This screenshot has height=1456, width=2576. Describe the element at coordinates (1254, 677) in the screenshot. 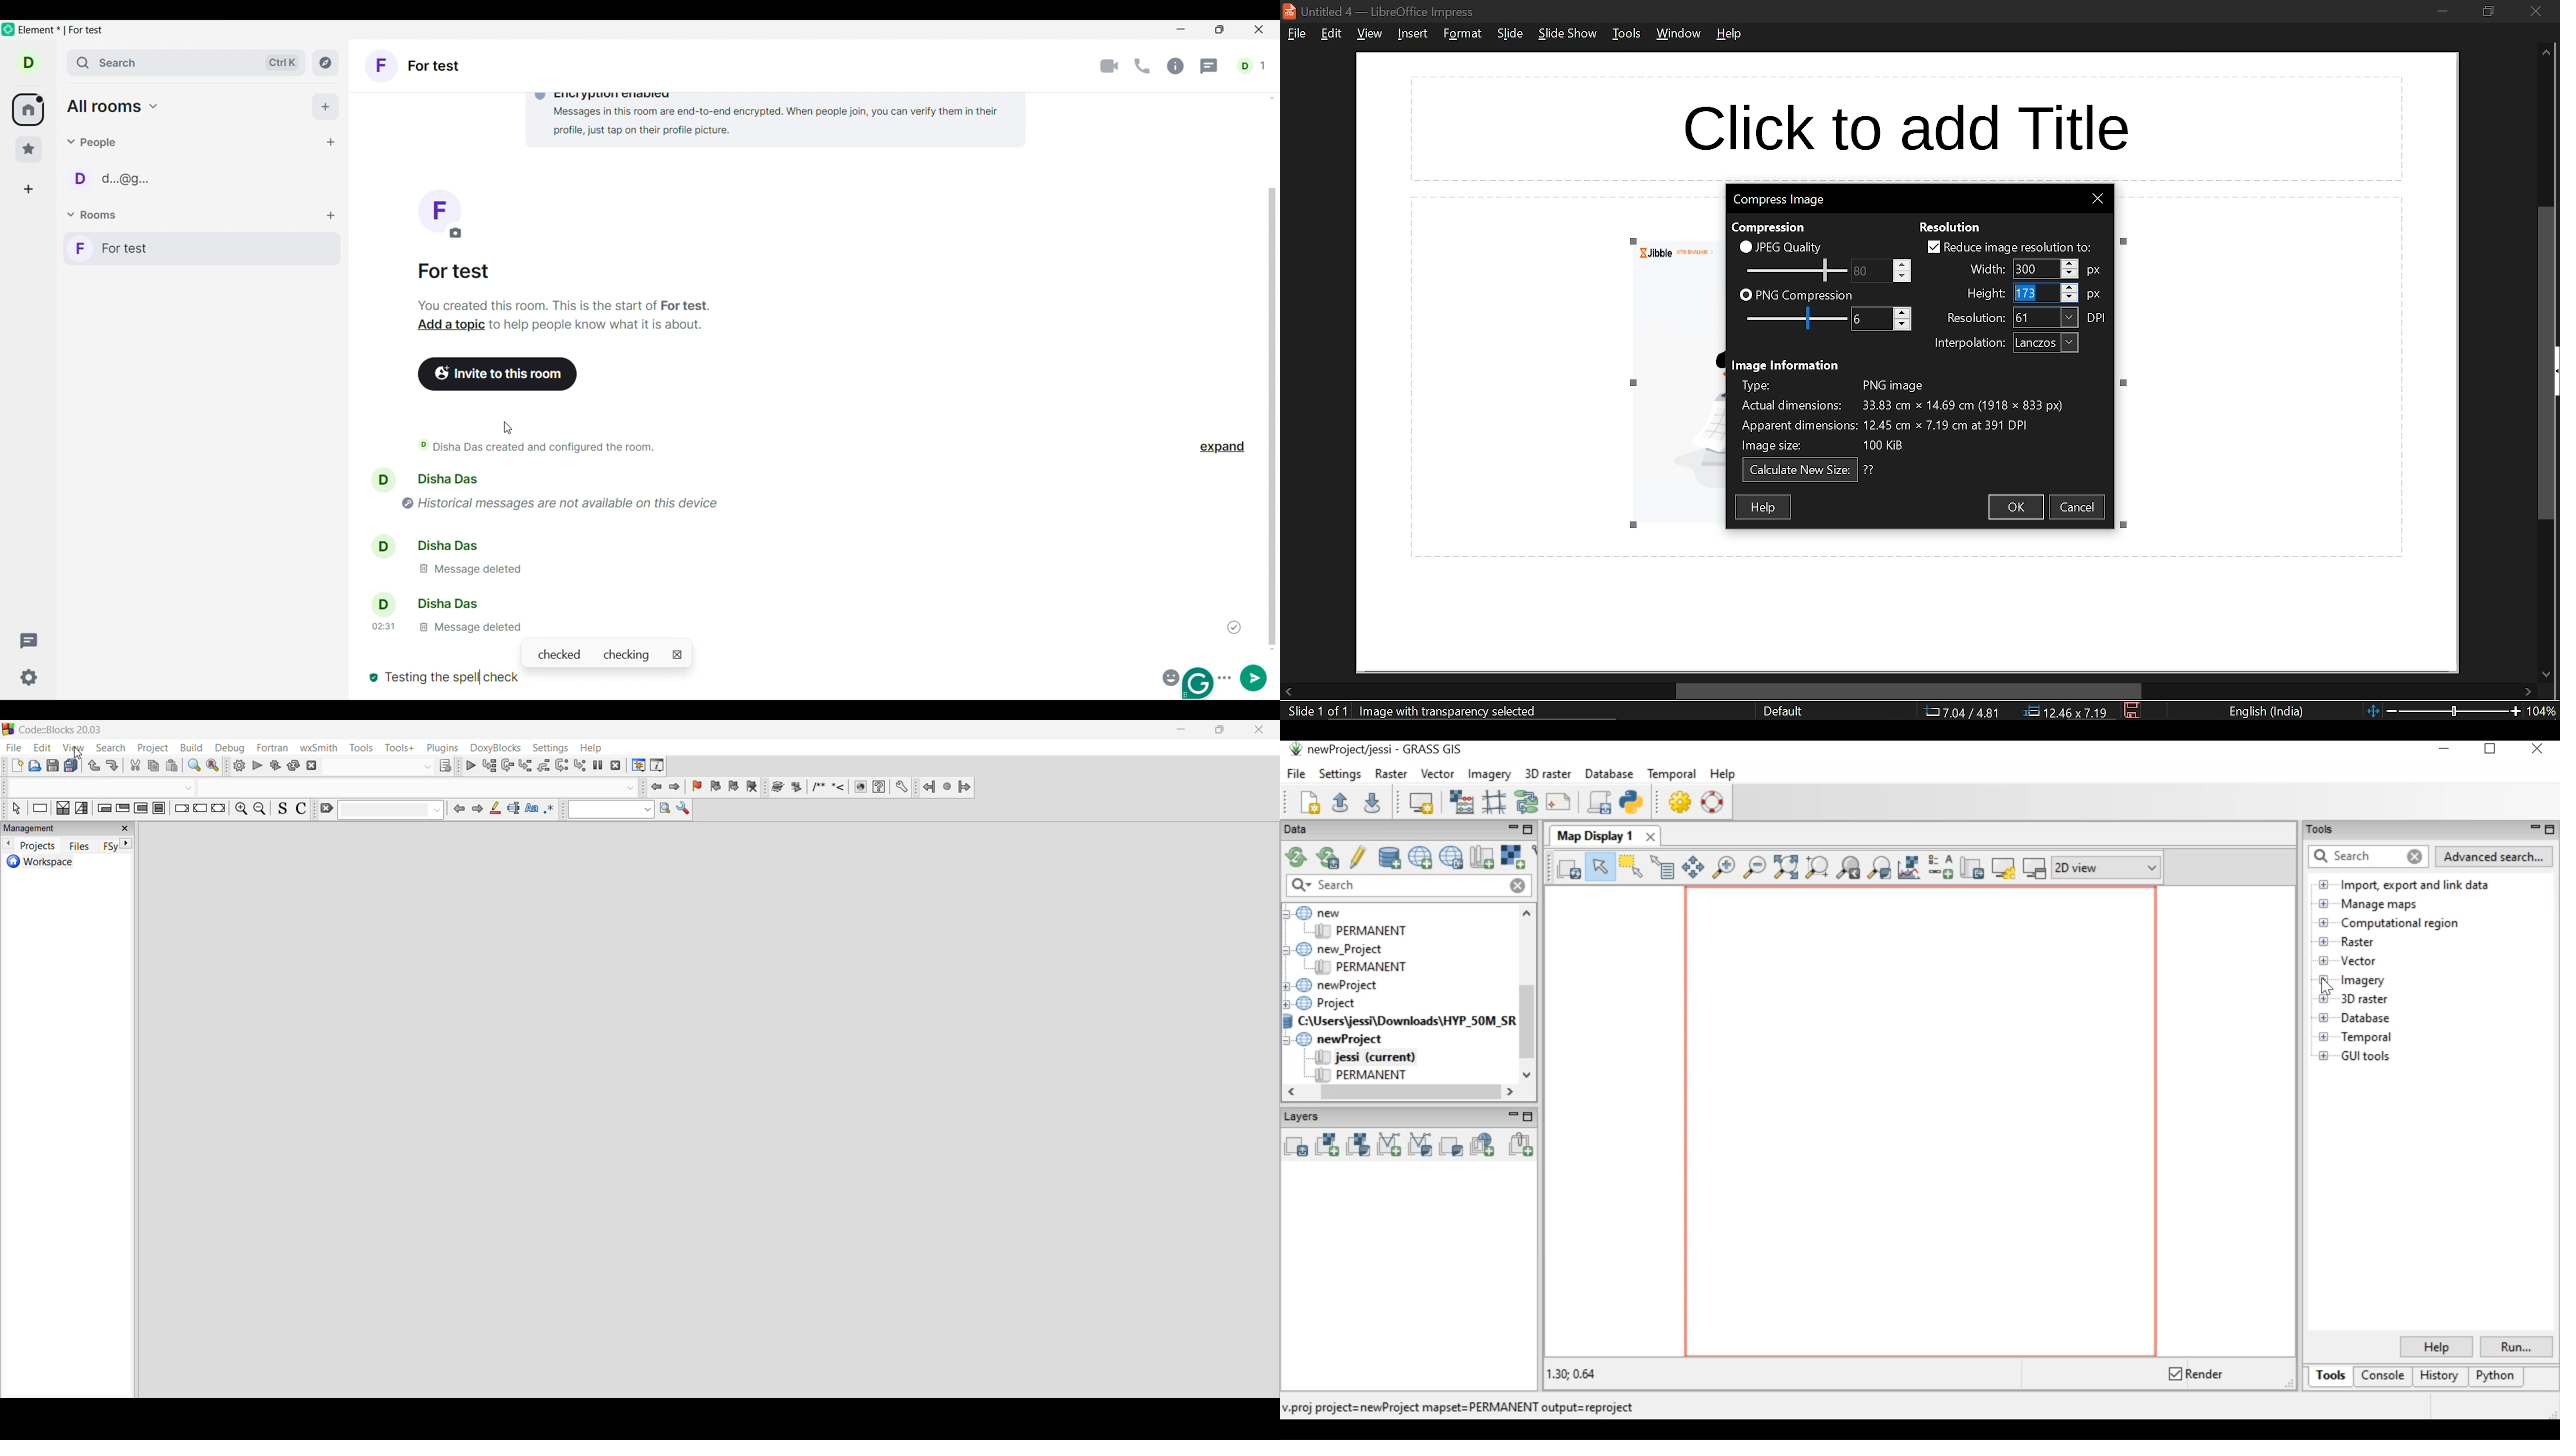

I see `Send typed message` at that location.